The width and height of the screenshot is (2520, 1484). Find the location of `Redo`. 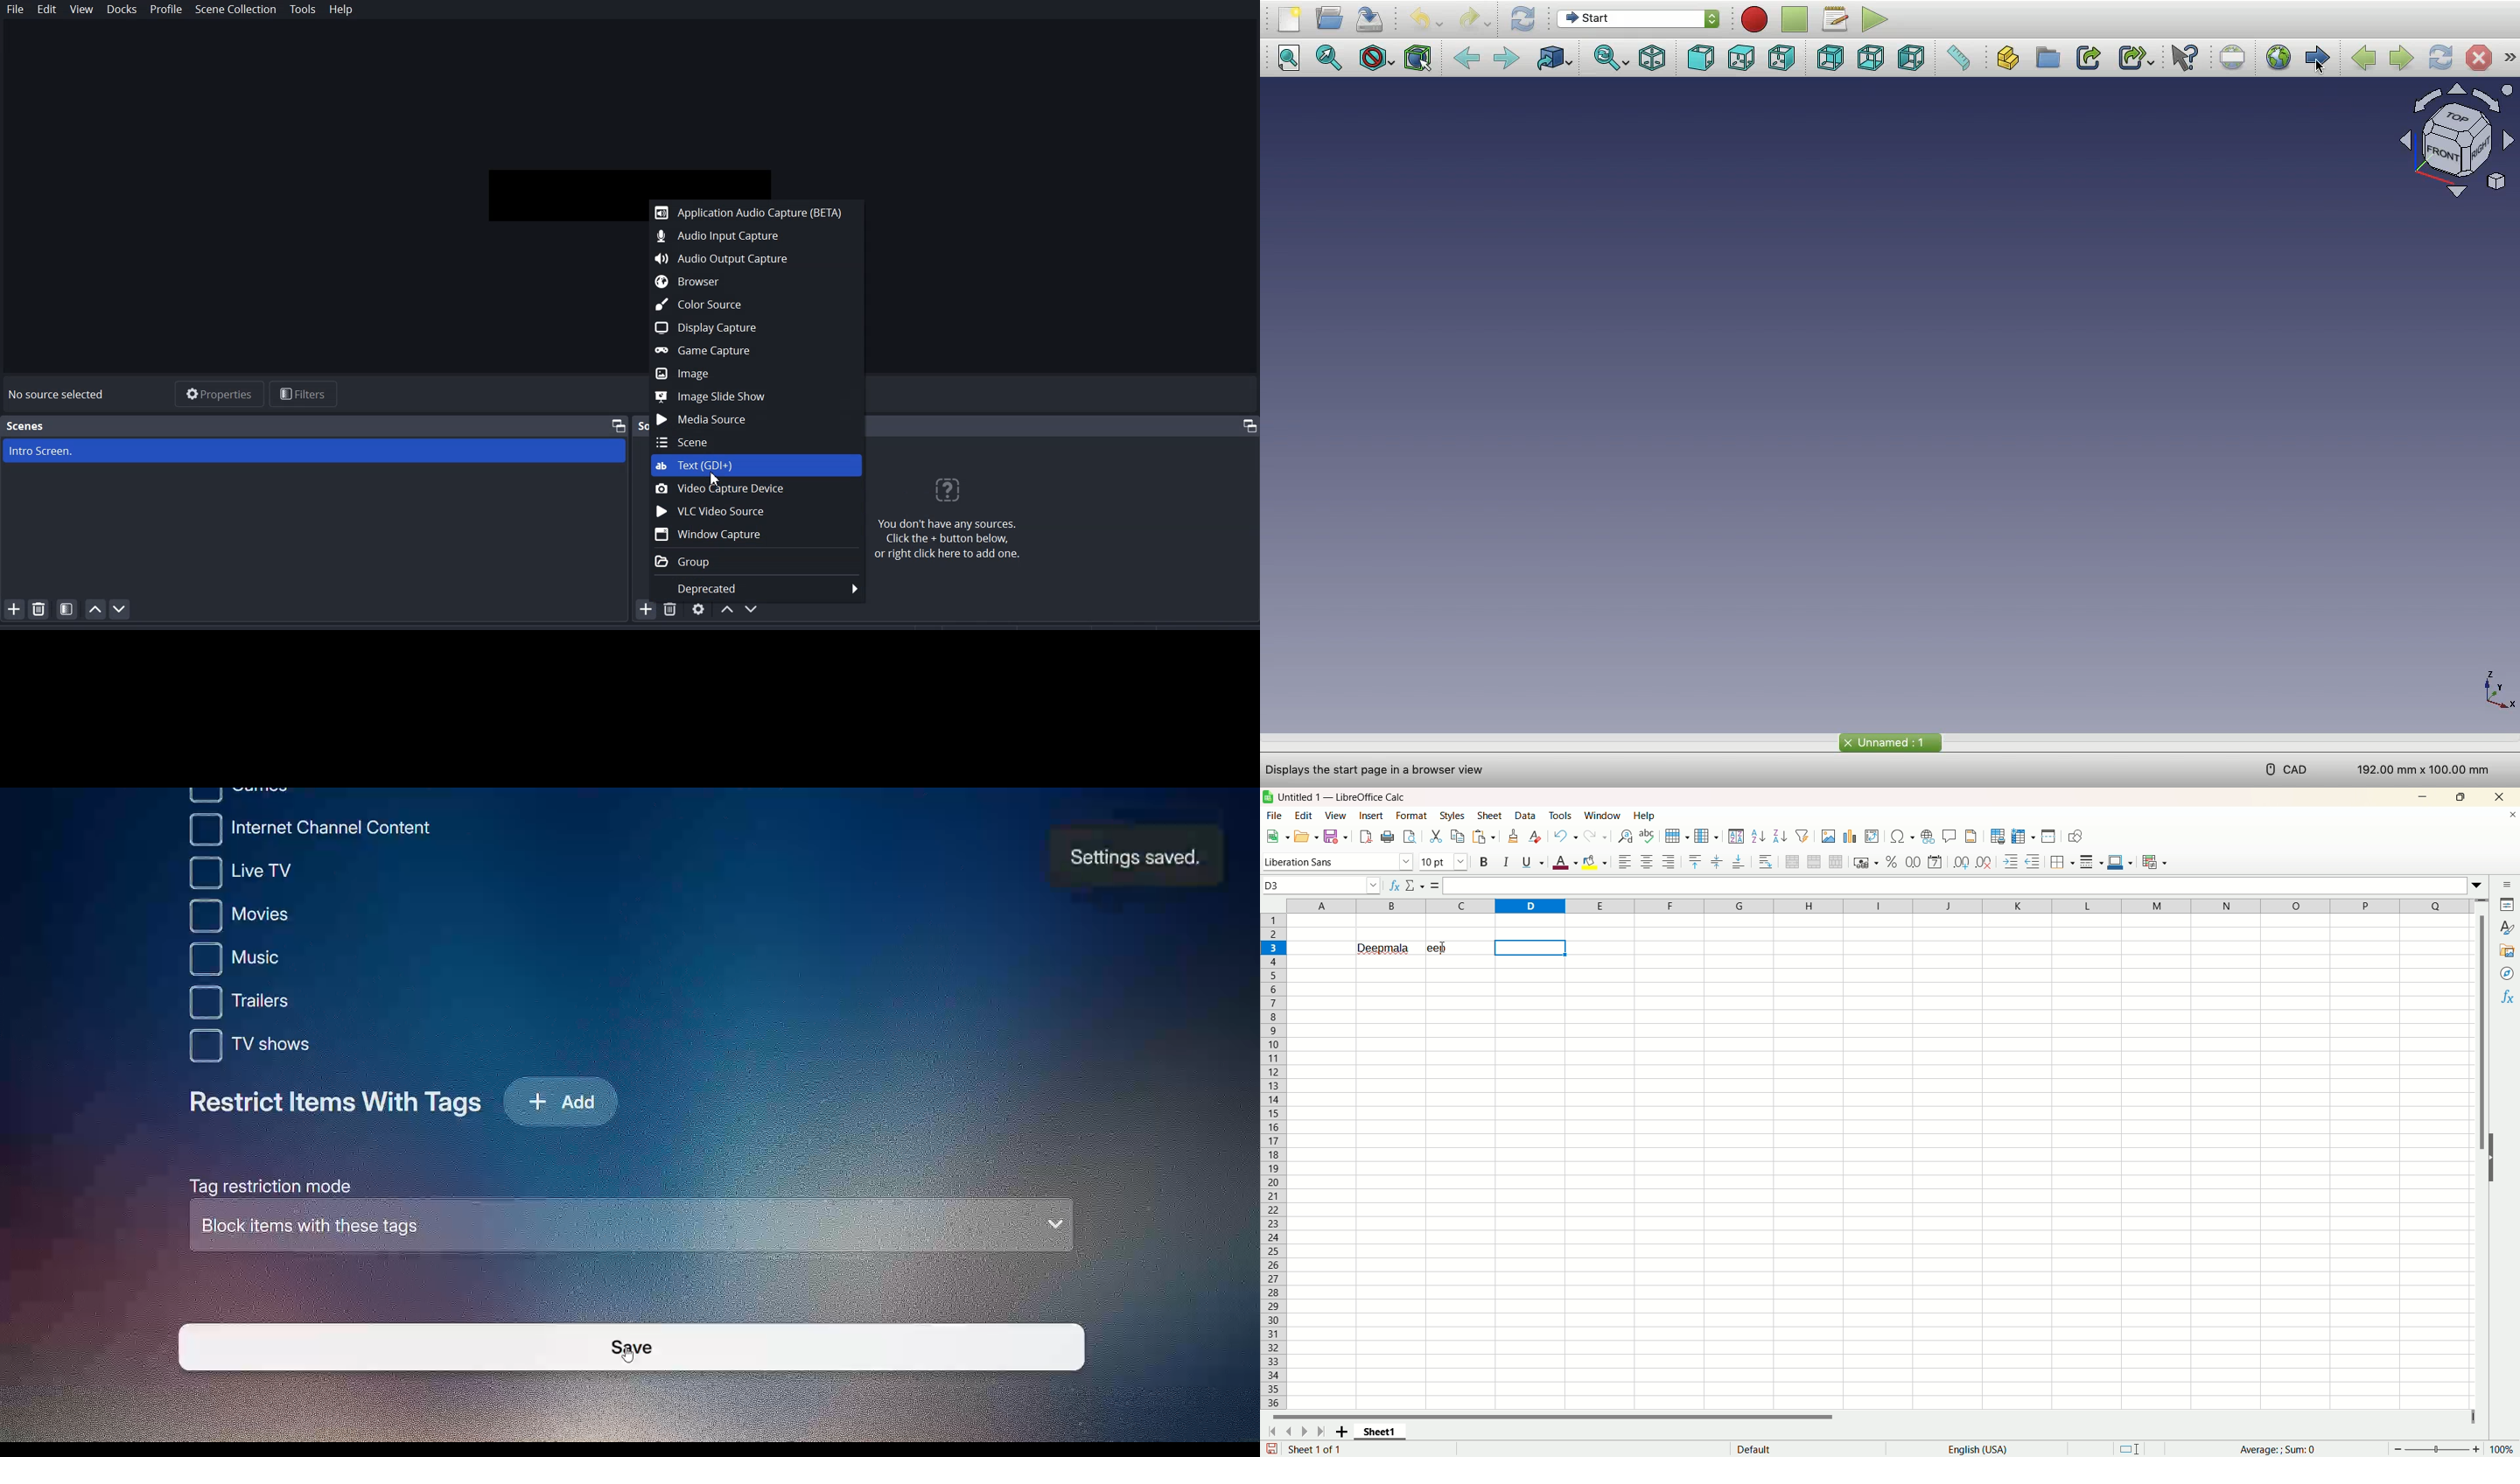

Redo is located at coordinates (1596, 837).